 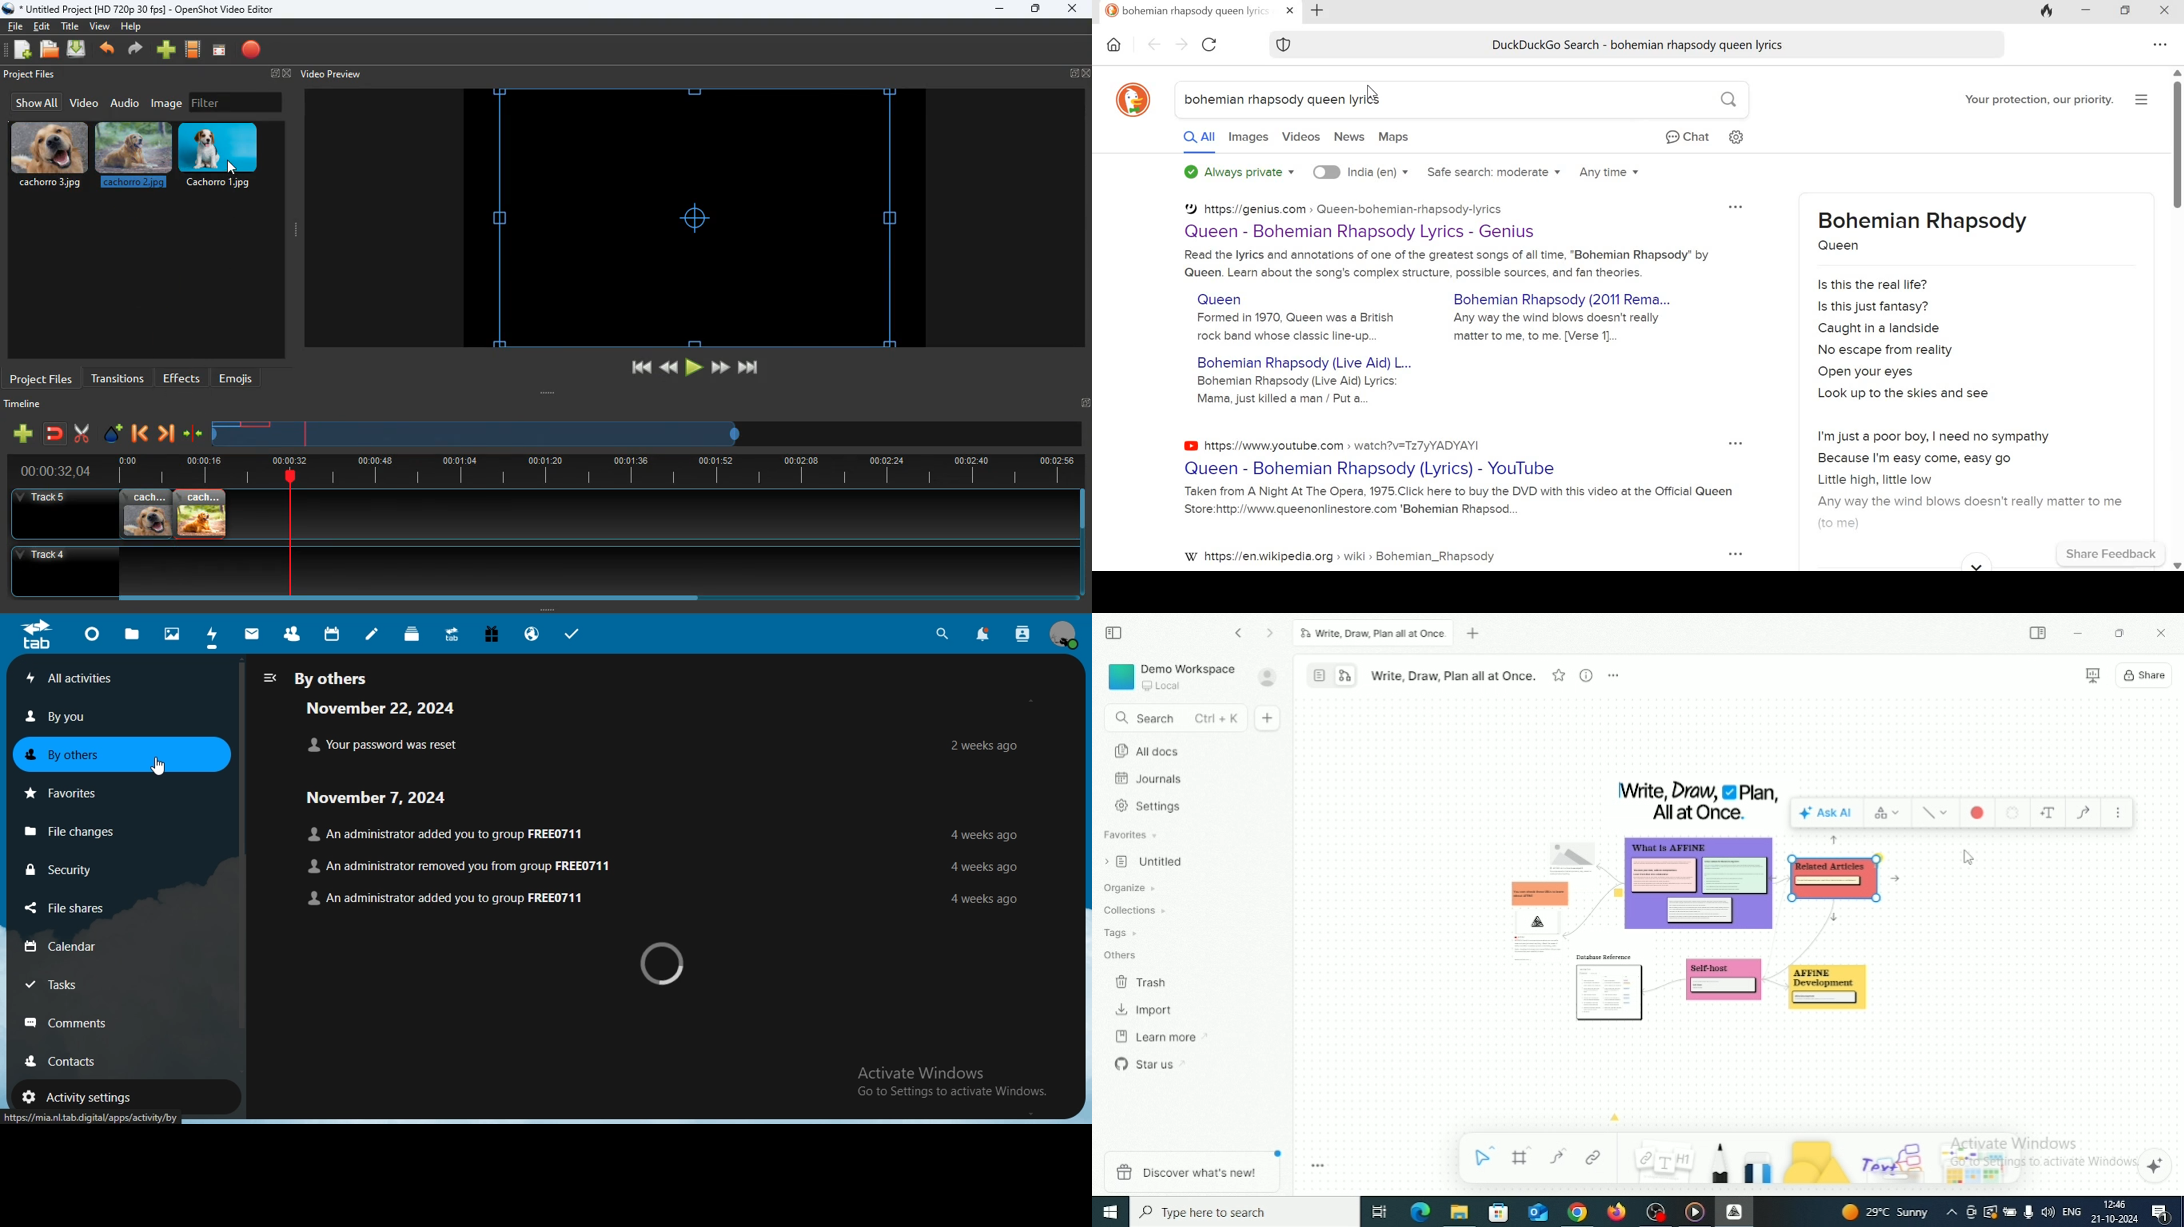 I want to click on Microsoft store, so click(x=1501, y=1213).